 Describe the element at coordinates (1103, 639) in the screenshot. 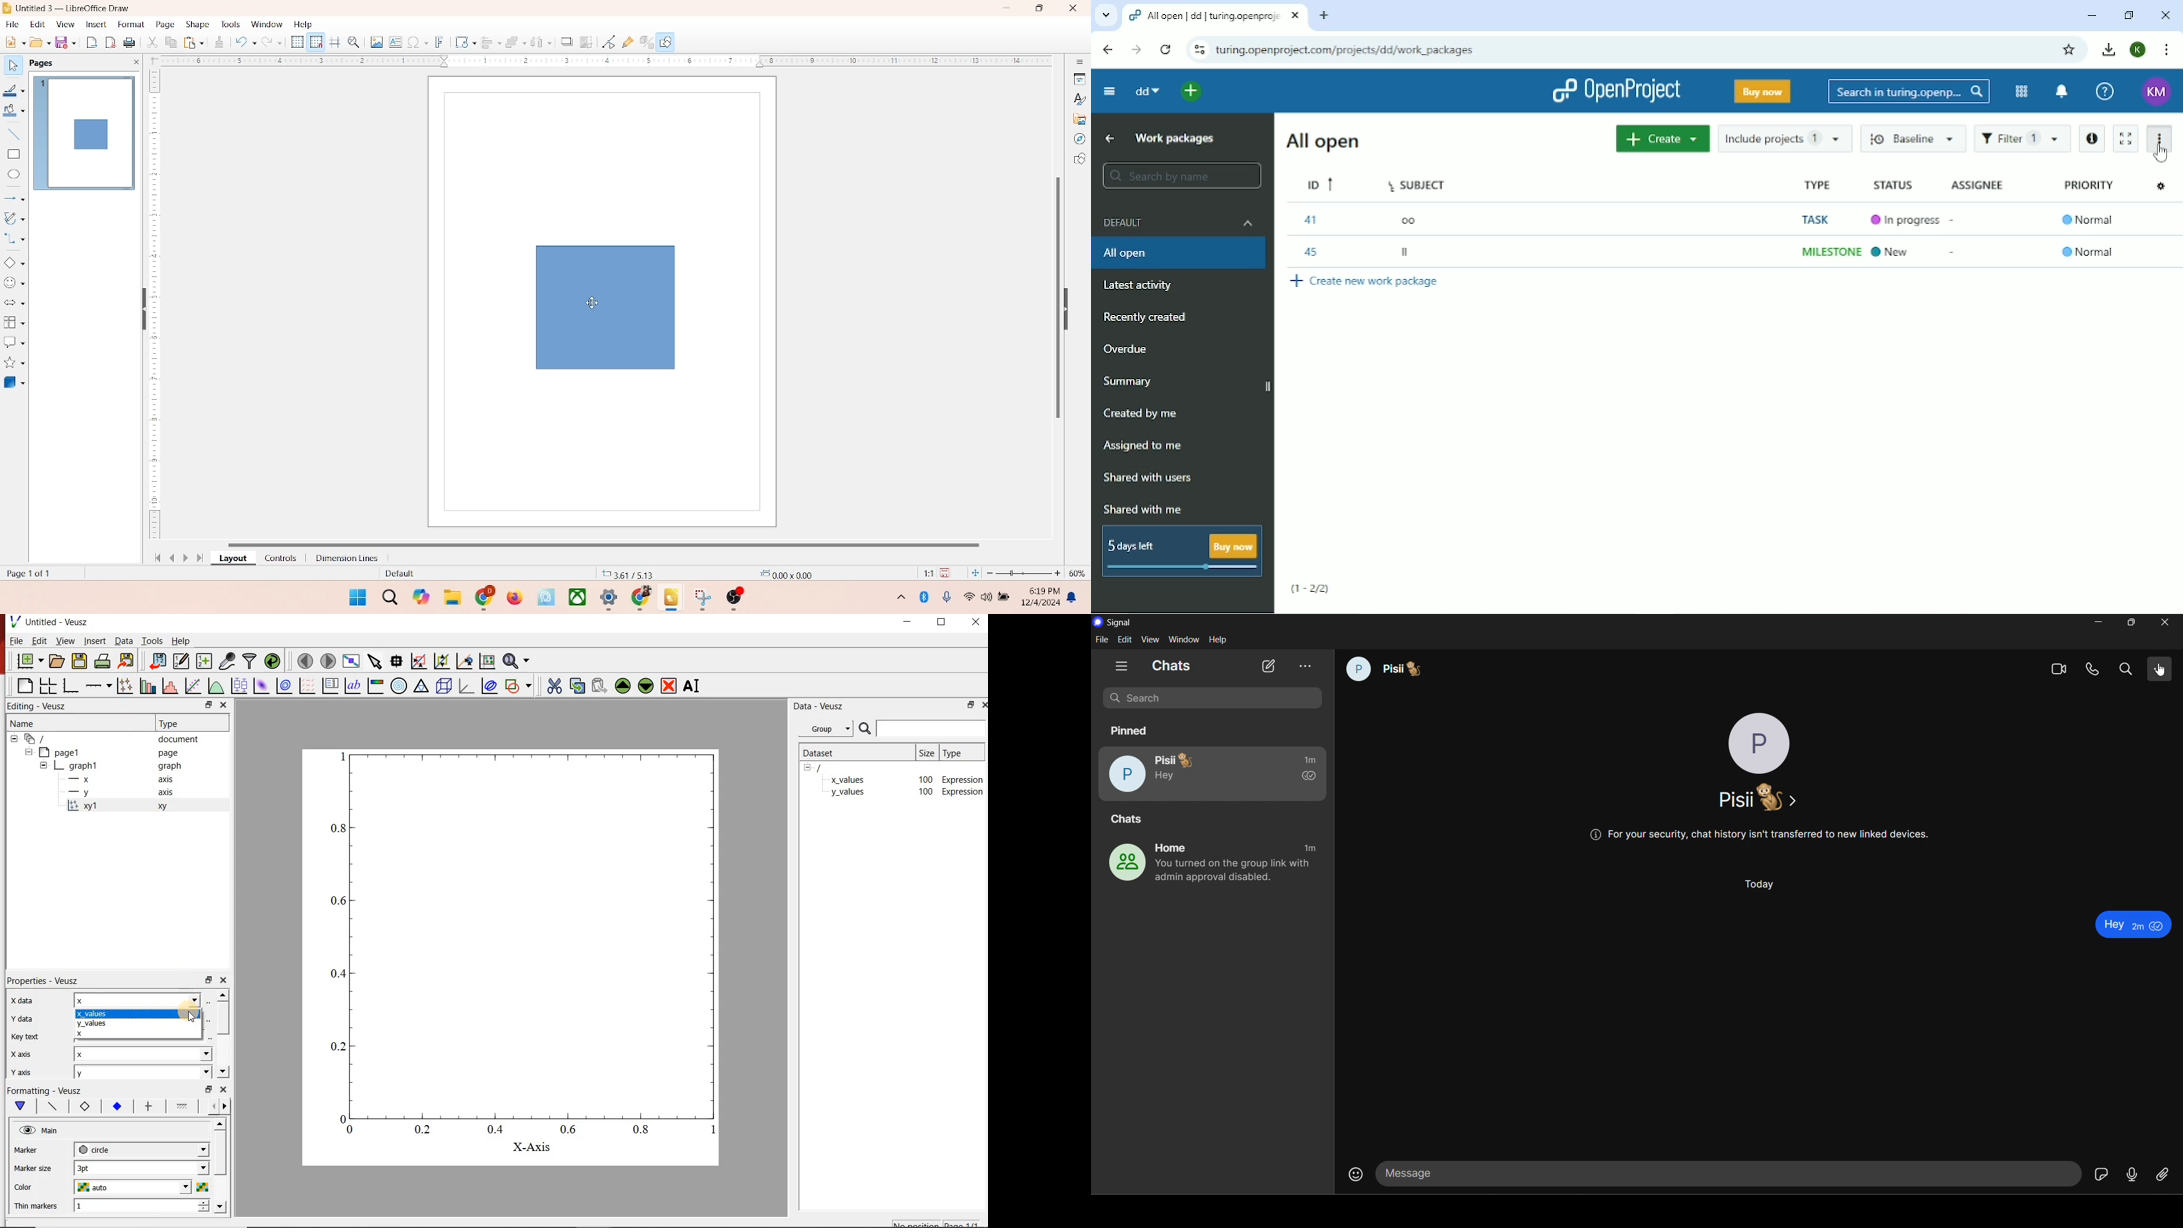

I see `file` at that location.